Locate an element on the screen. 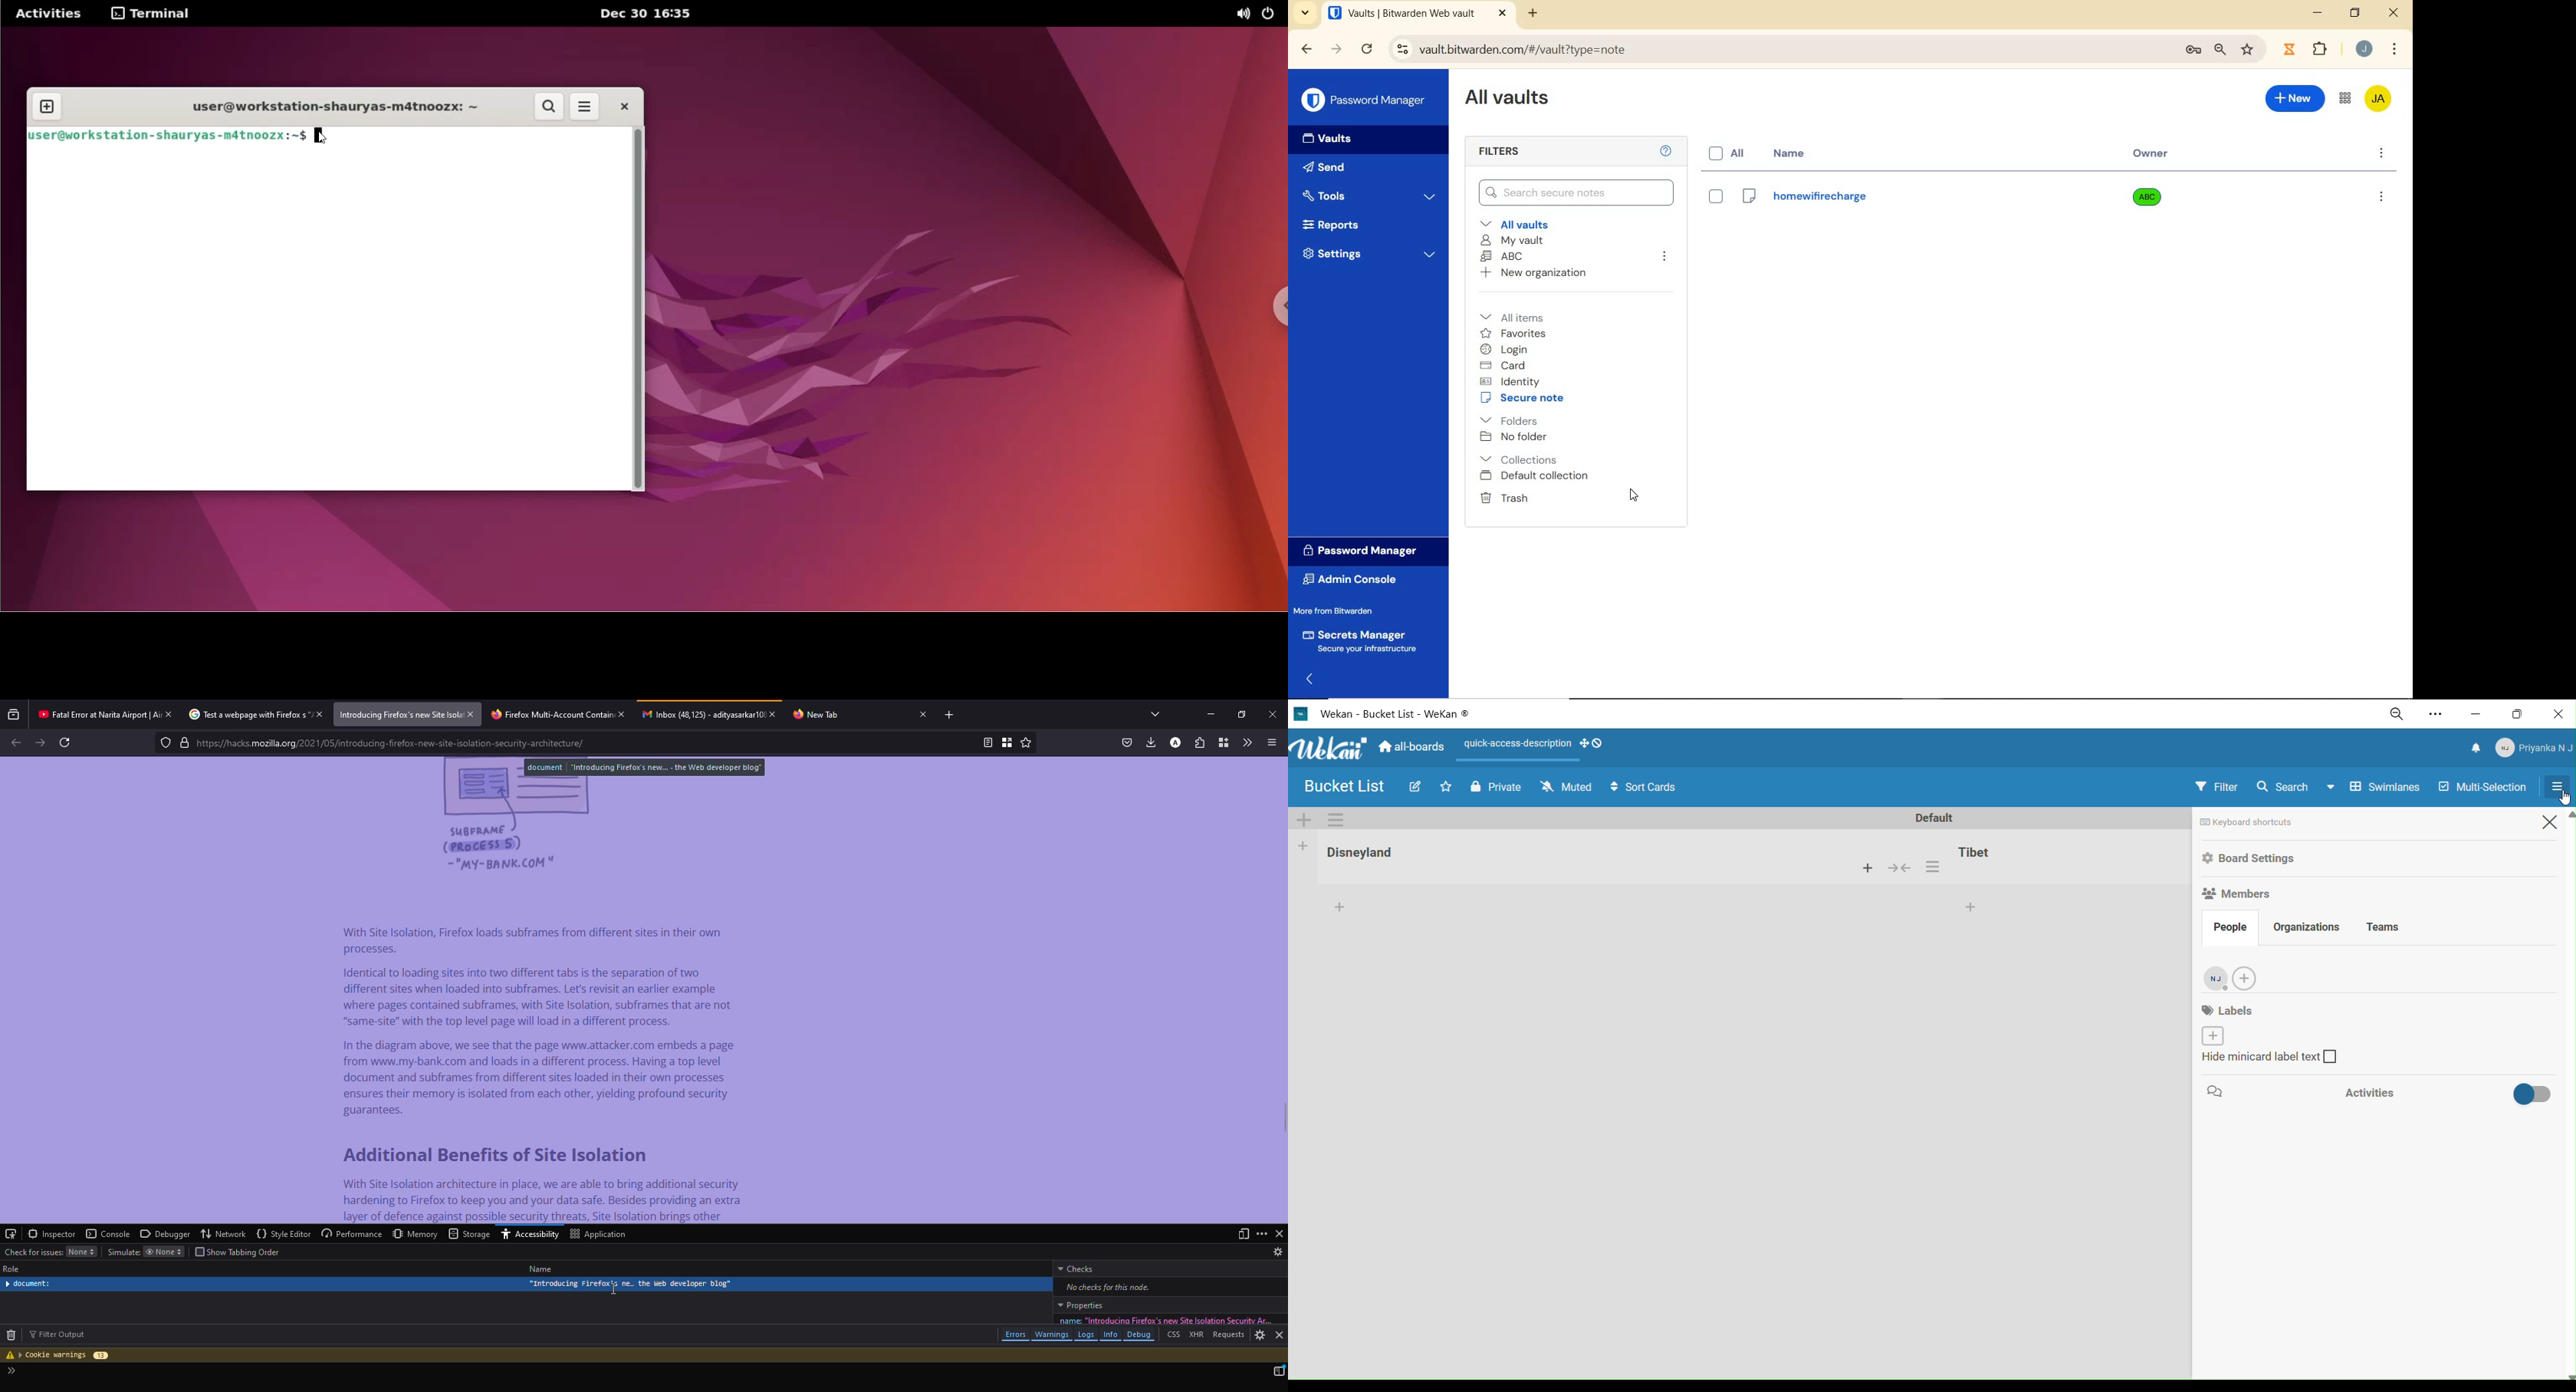 The image size is (2576, 1400). zoom is located at coordinates (2398, 714).